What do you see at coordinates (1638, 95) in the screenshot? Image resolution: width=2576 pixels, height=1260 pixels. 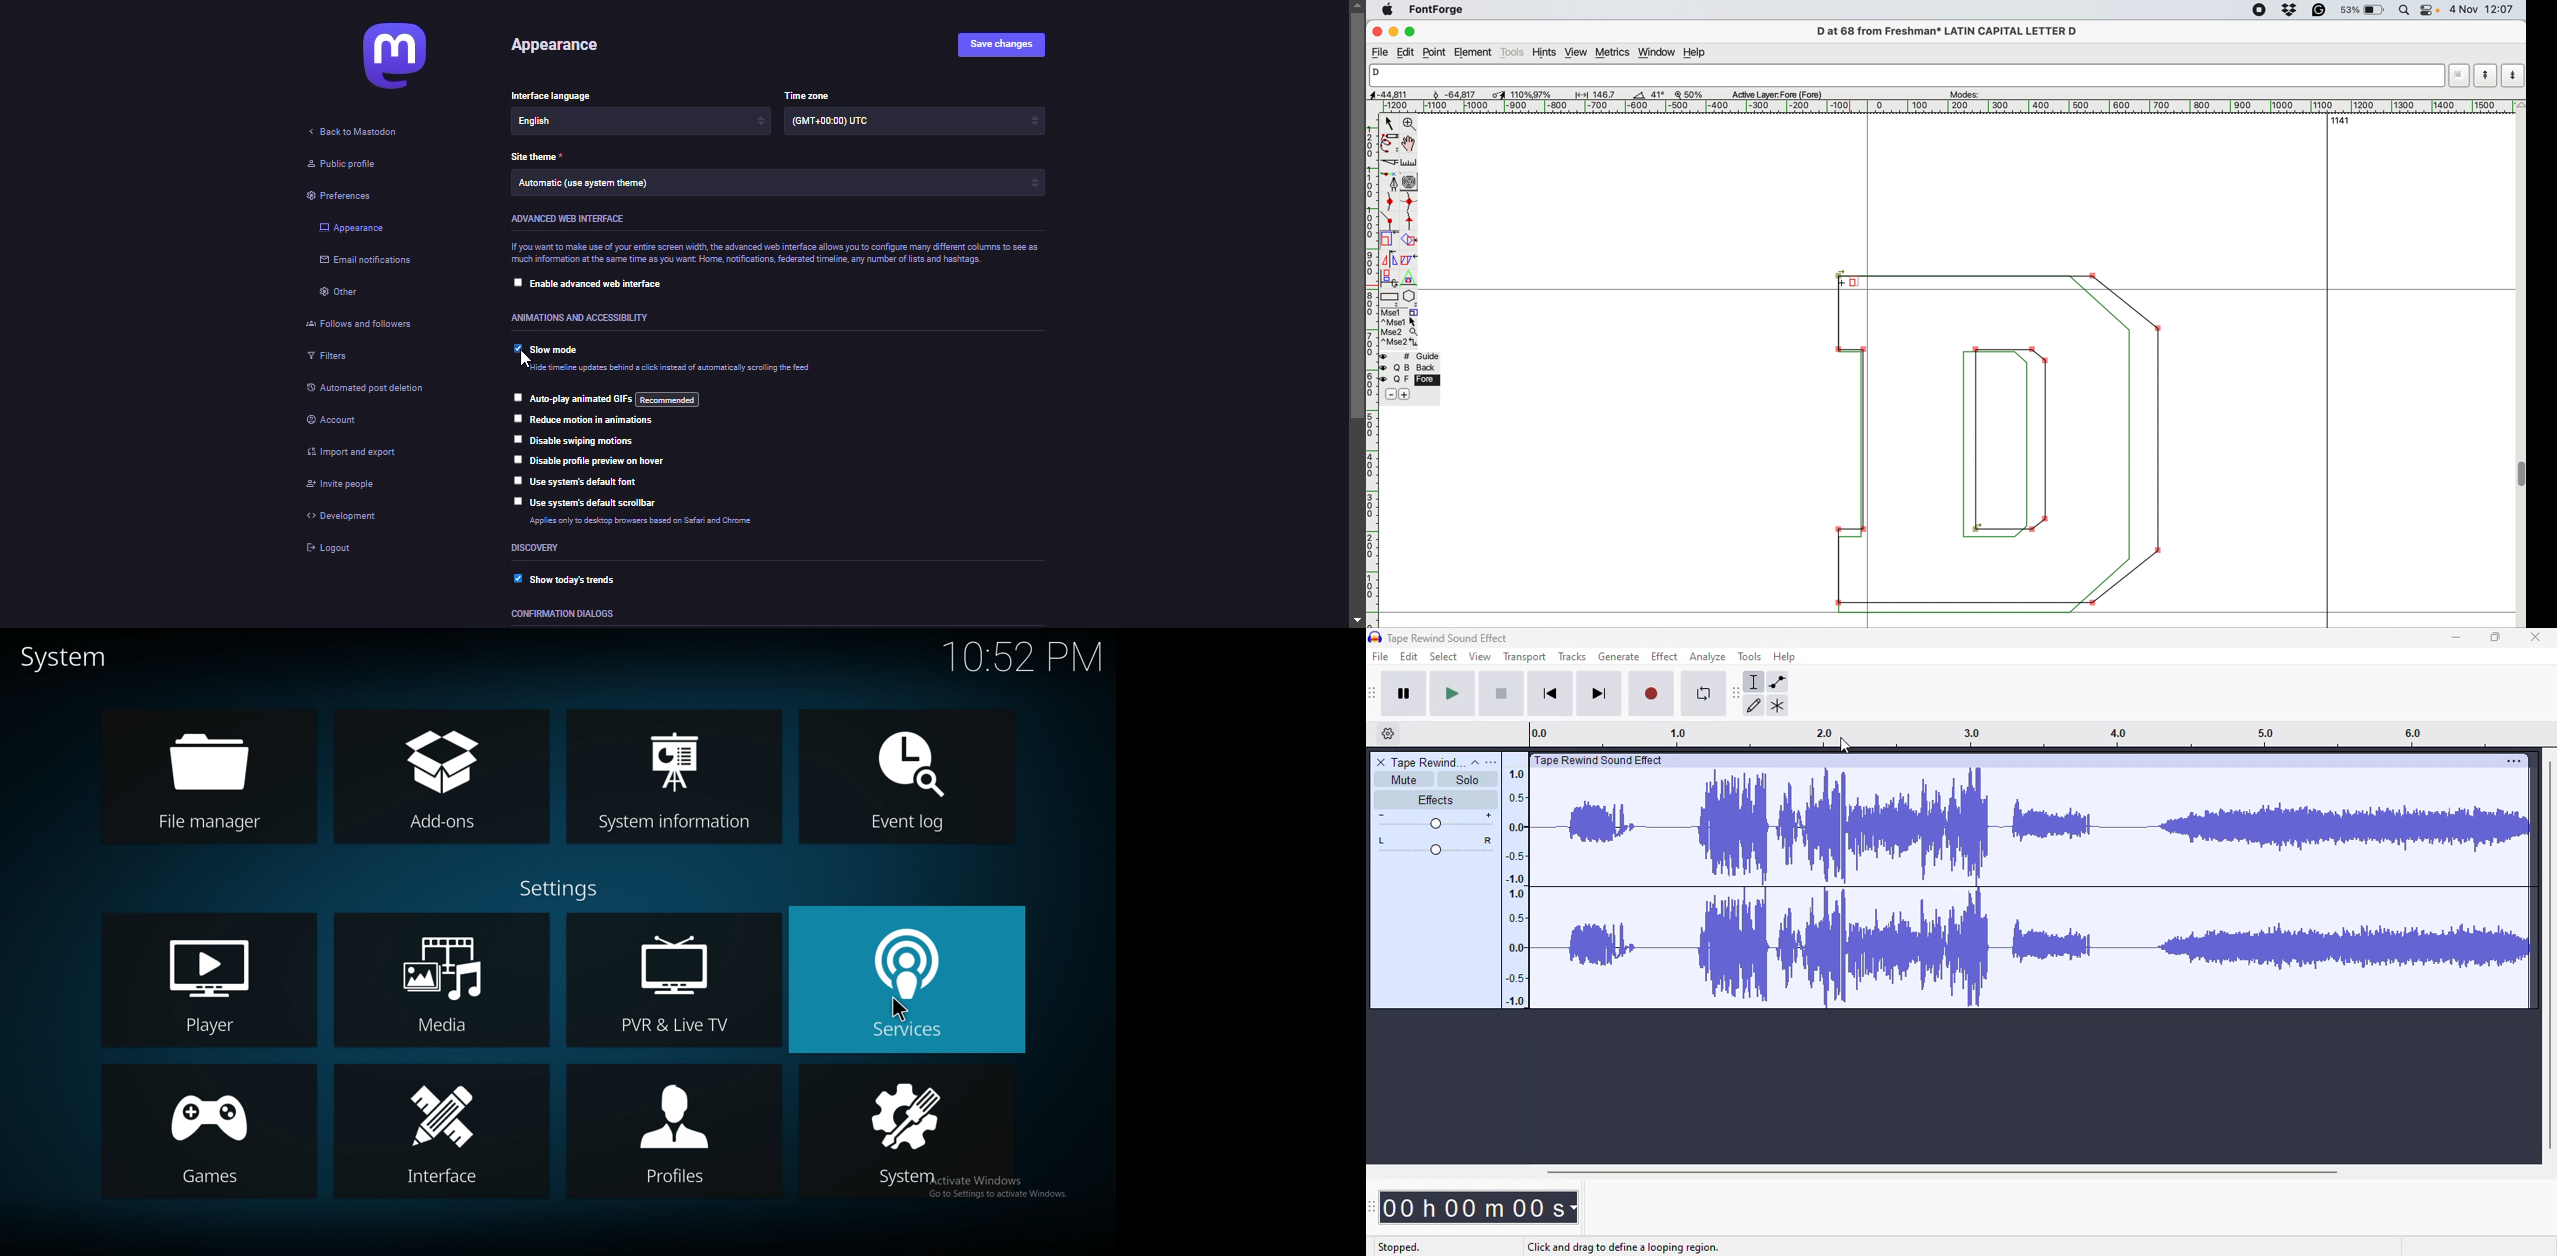 I see `angle` at bounding box center [1638, 95].